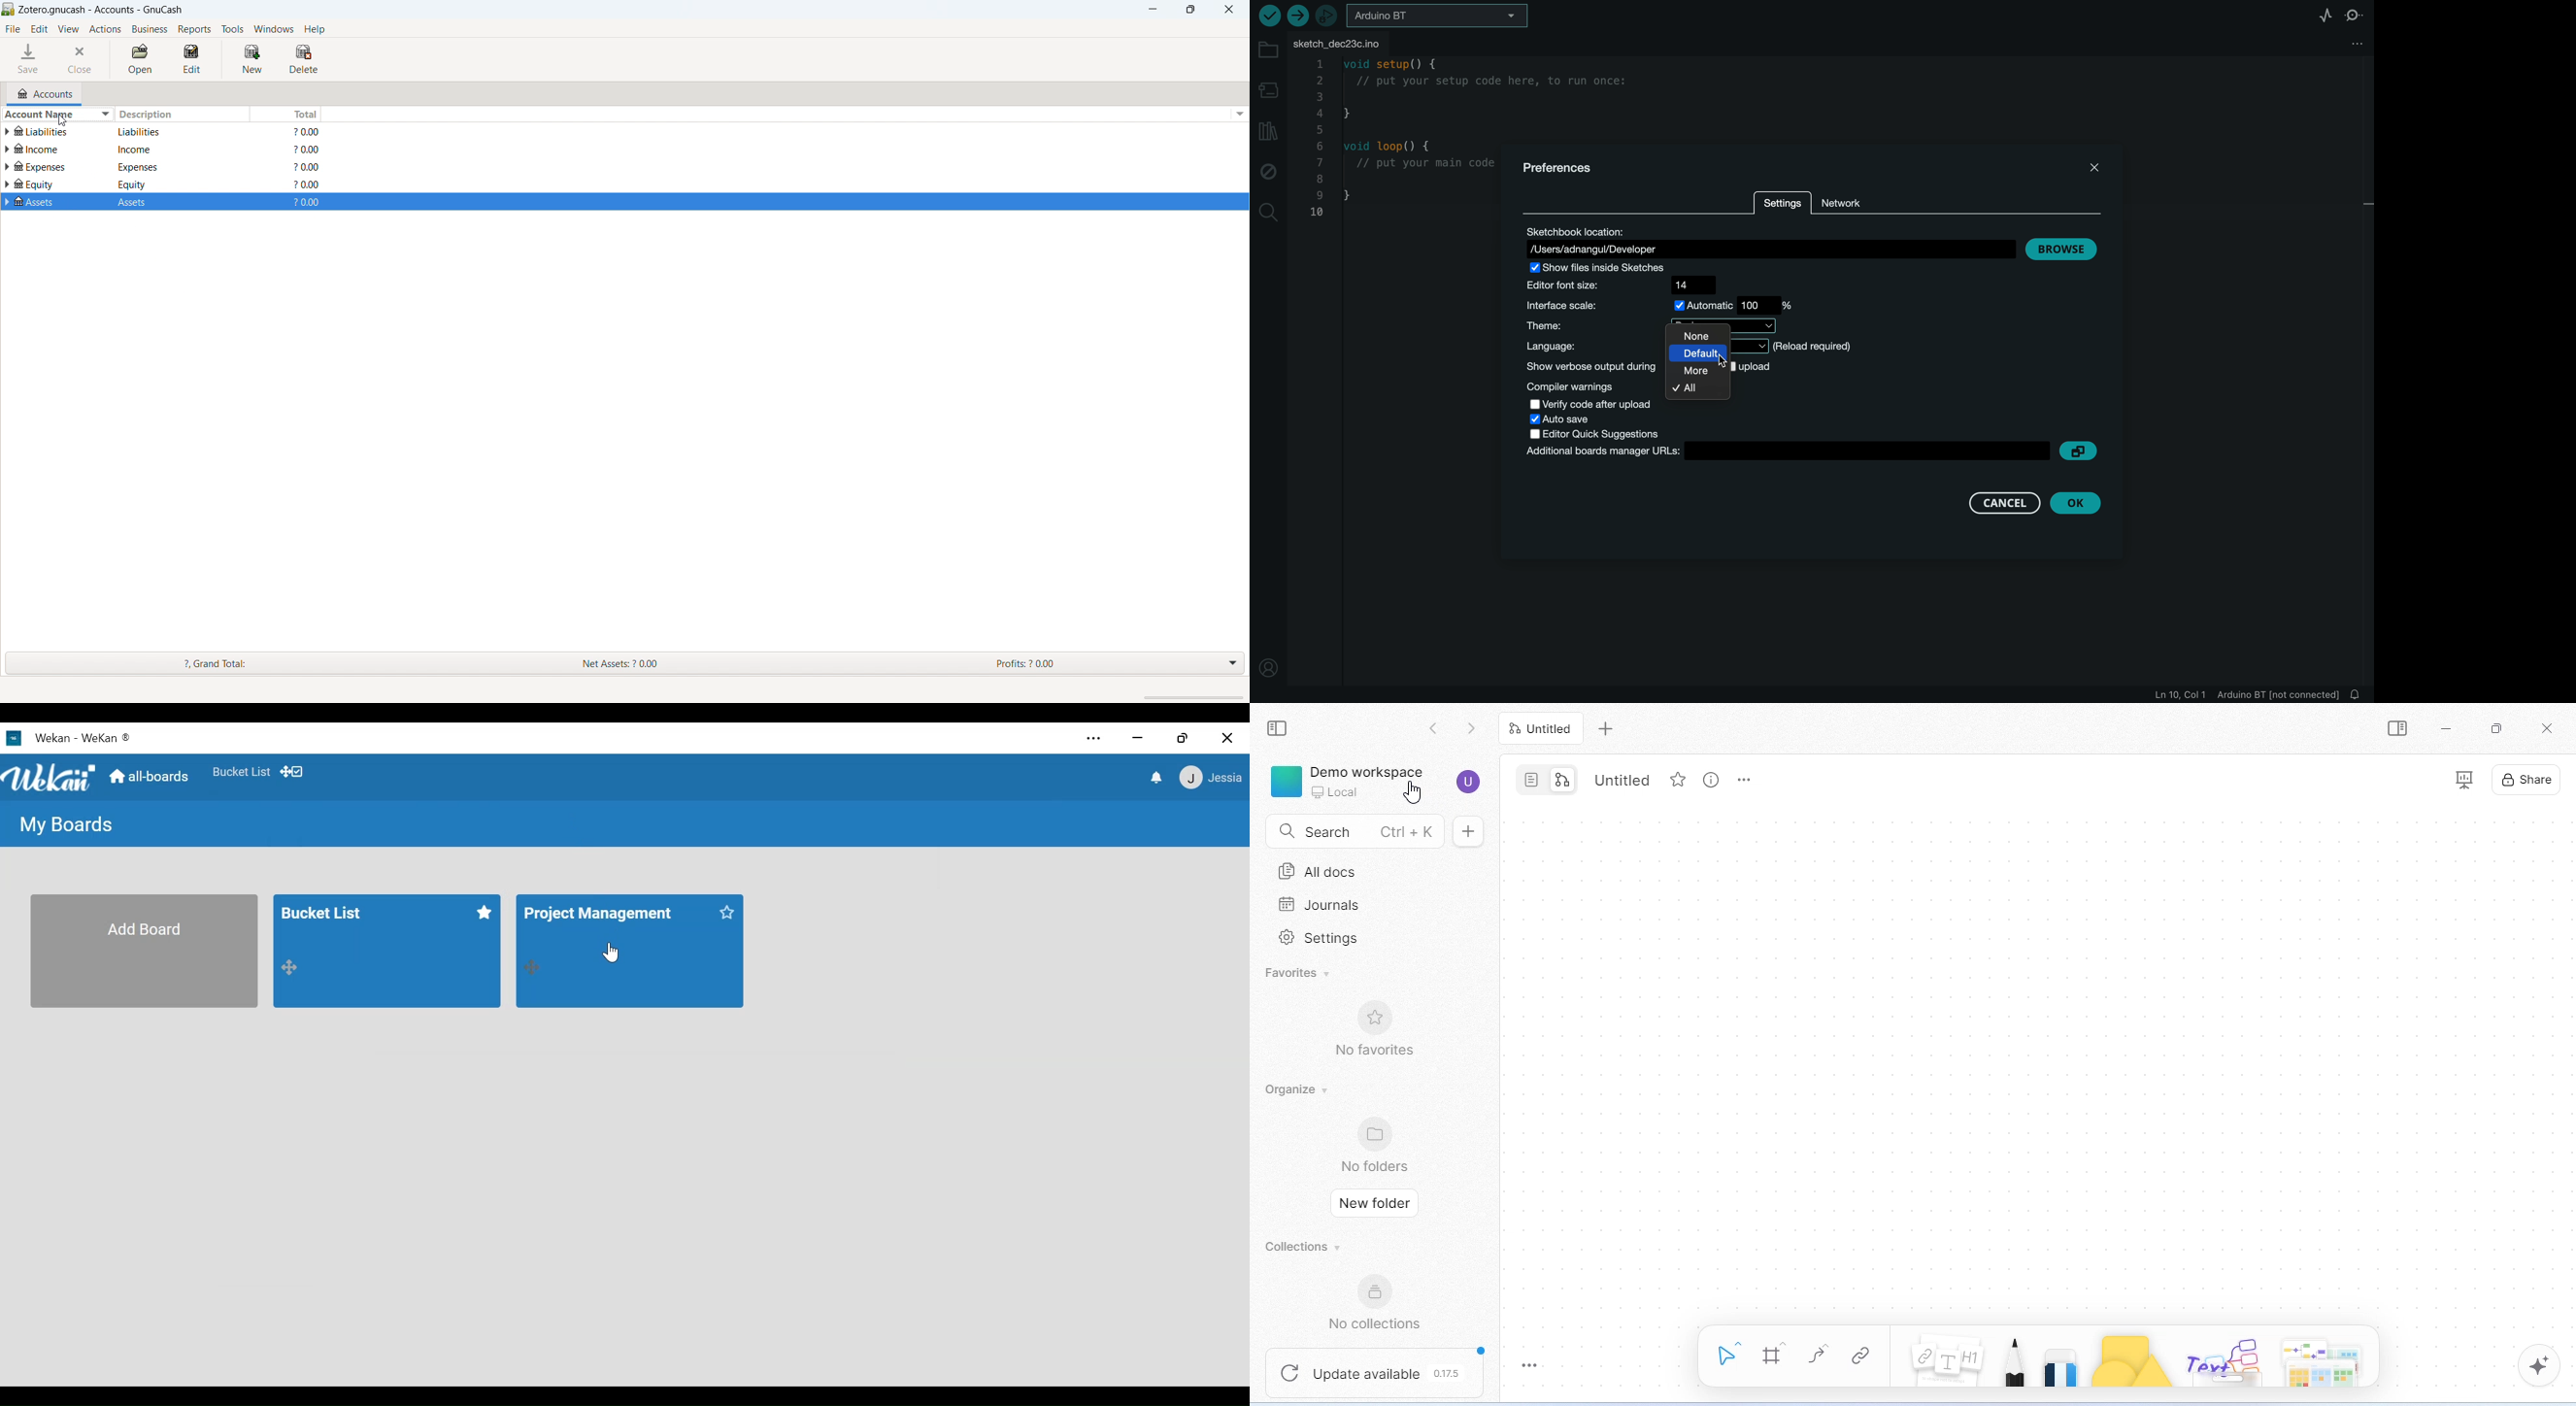 This screenshot has width=2576, height=1428. Describe the element at coordinates (8, 185) in the screenshot. I see `expand subaccounts` at that location.